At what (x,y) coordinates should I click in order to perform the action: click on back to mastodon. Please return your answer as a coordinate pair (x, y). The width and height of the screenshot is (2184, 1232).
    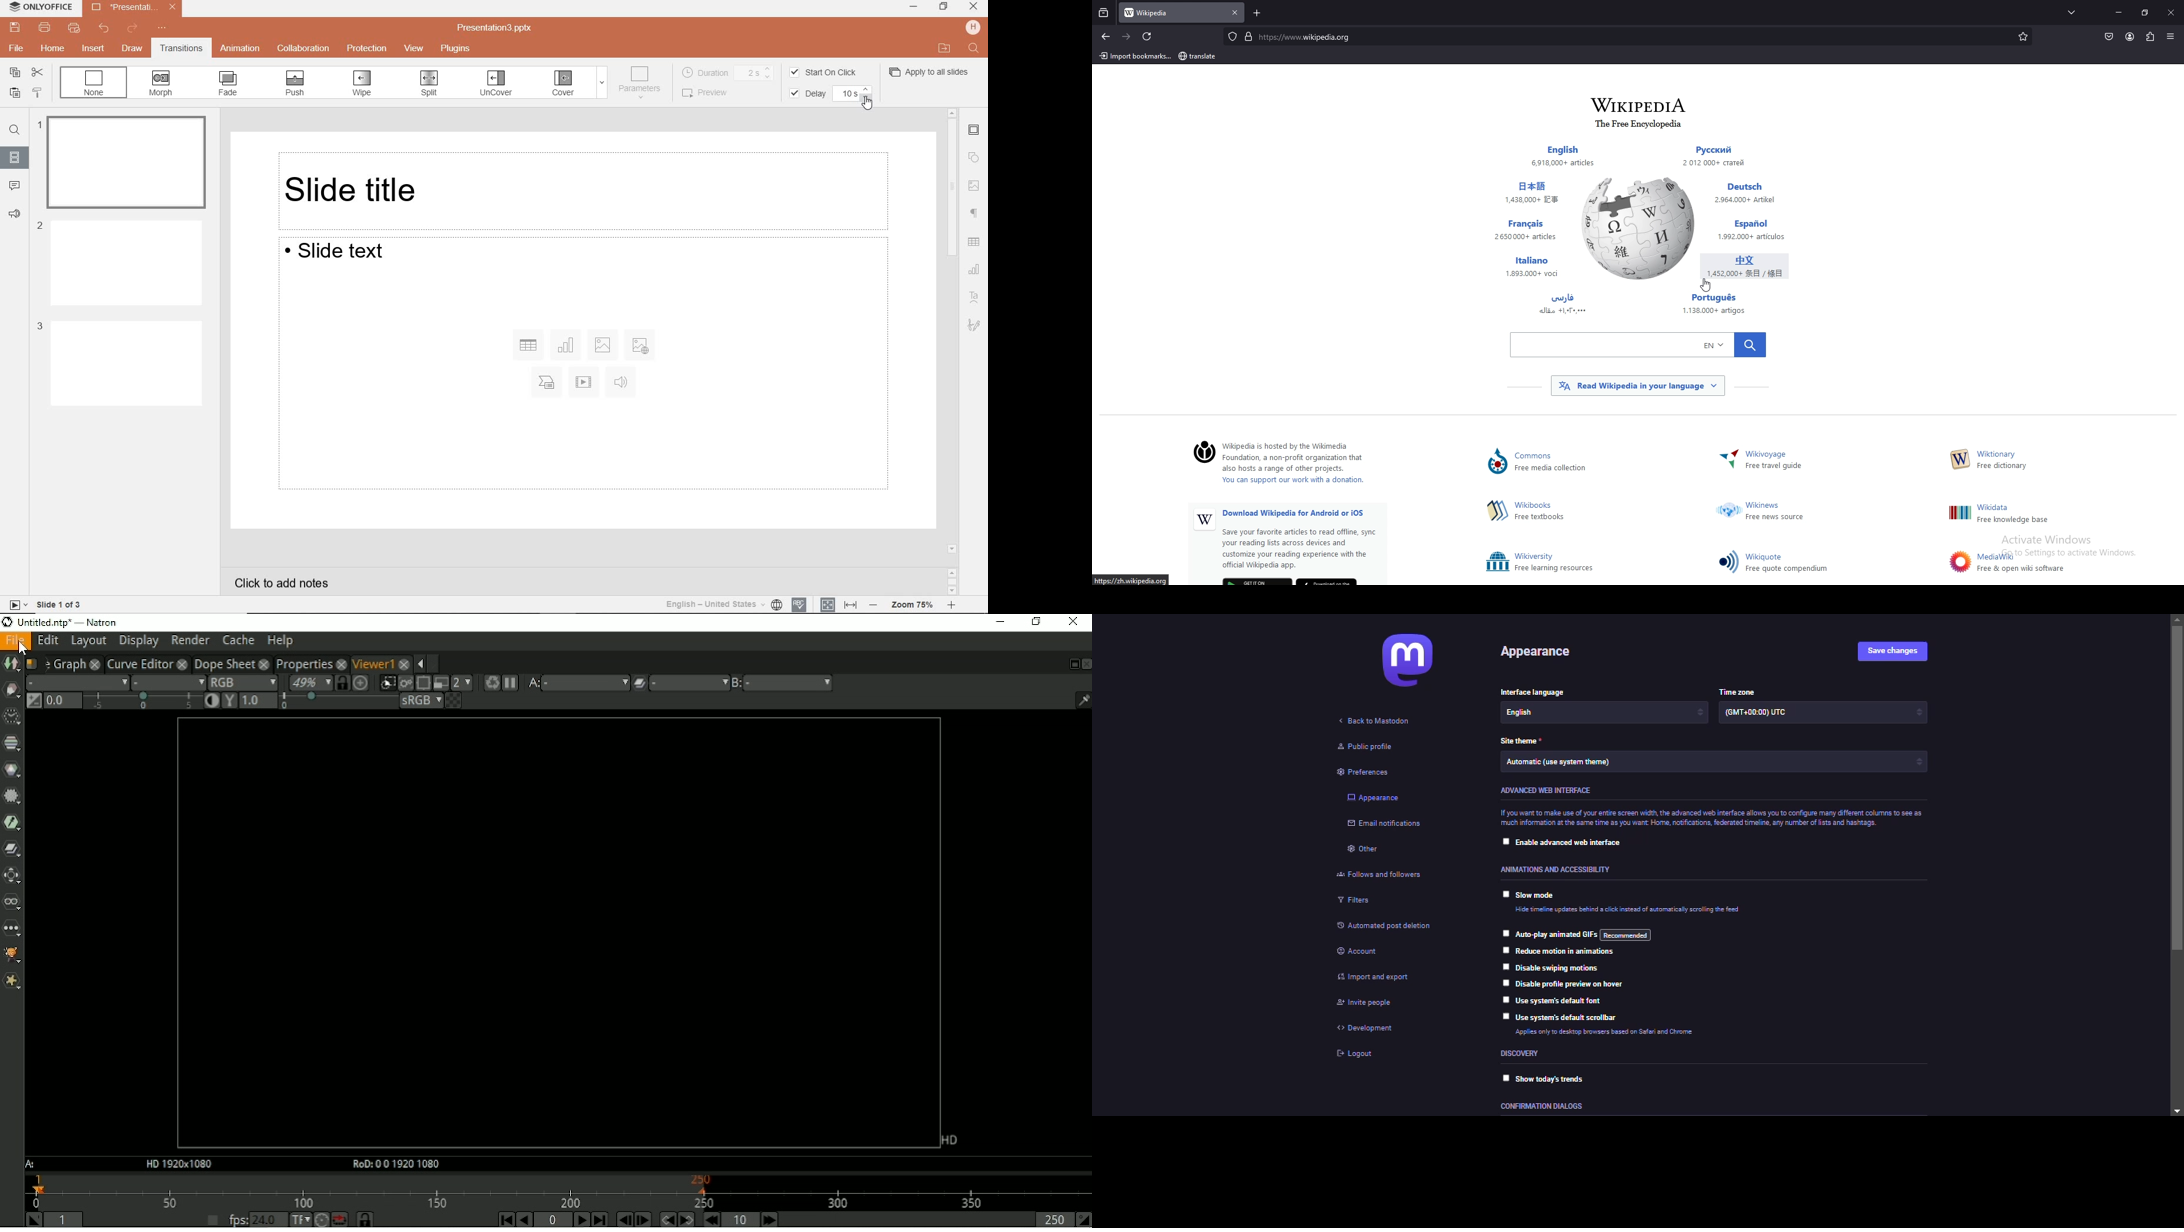
    Looking at the image, I should click on (1376, 720).